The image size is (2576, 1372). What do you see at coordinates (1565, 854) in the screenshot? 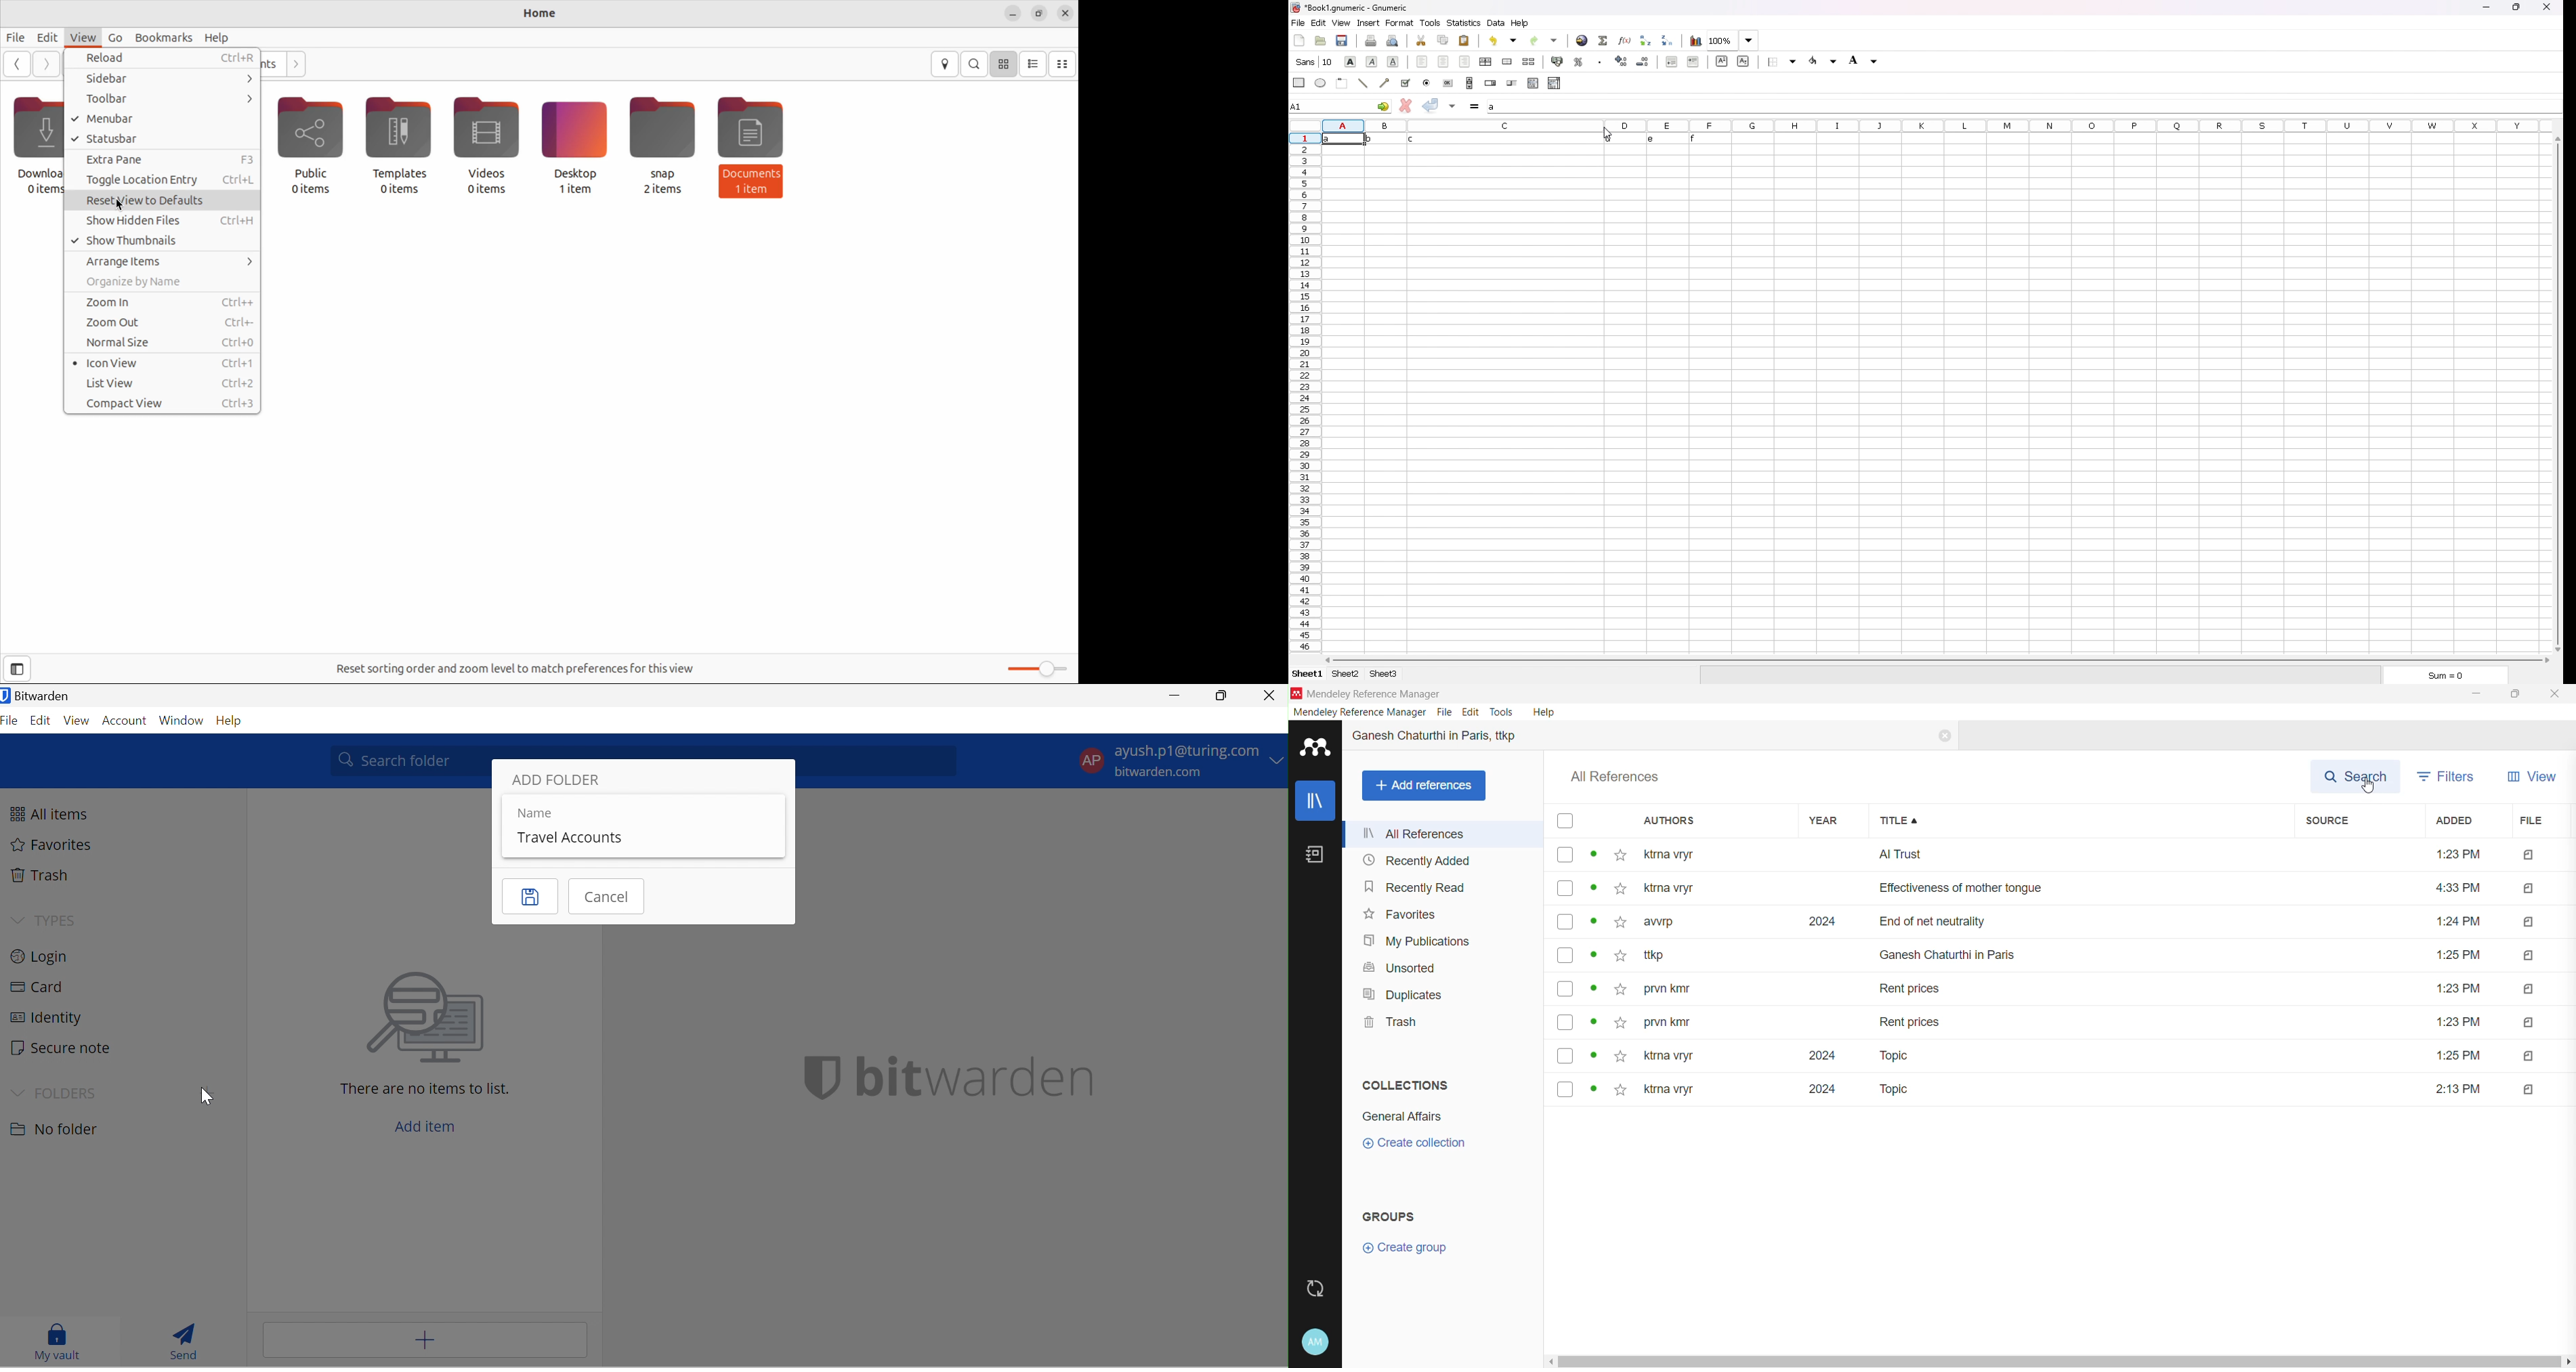
I see `select reference ` at bounding box center [1565, 854].